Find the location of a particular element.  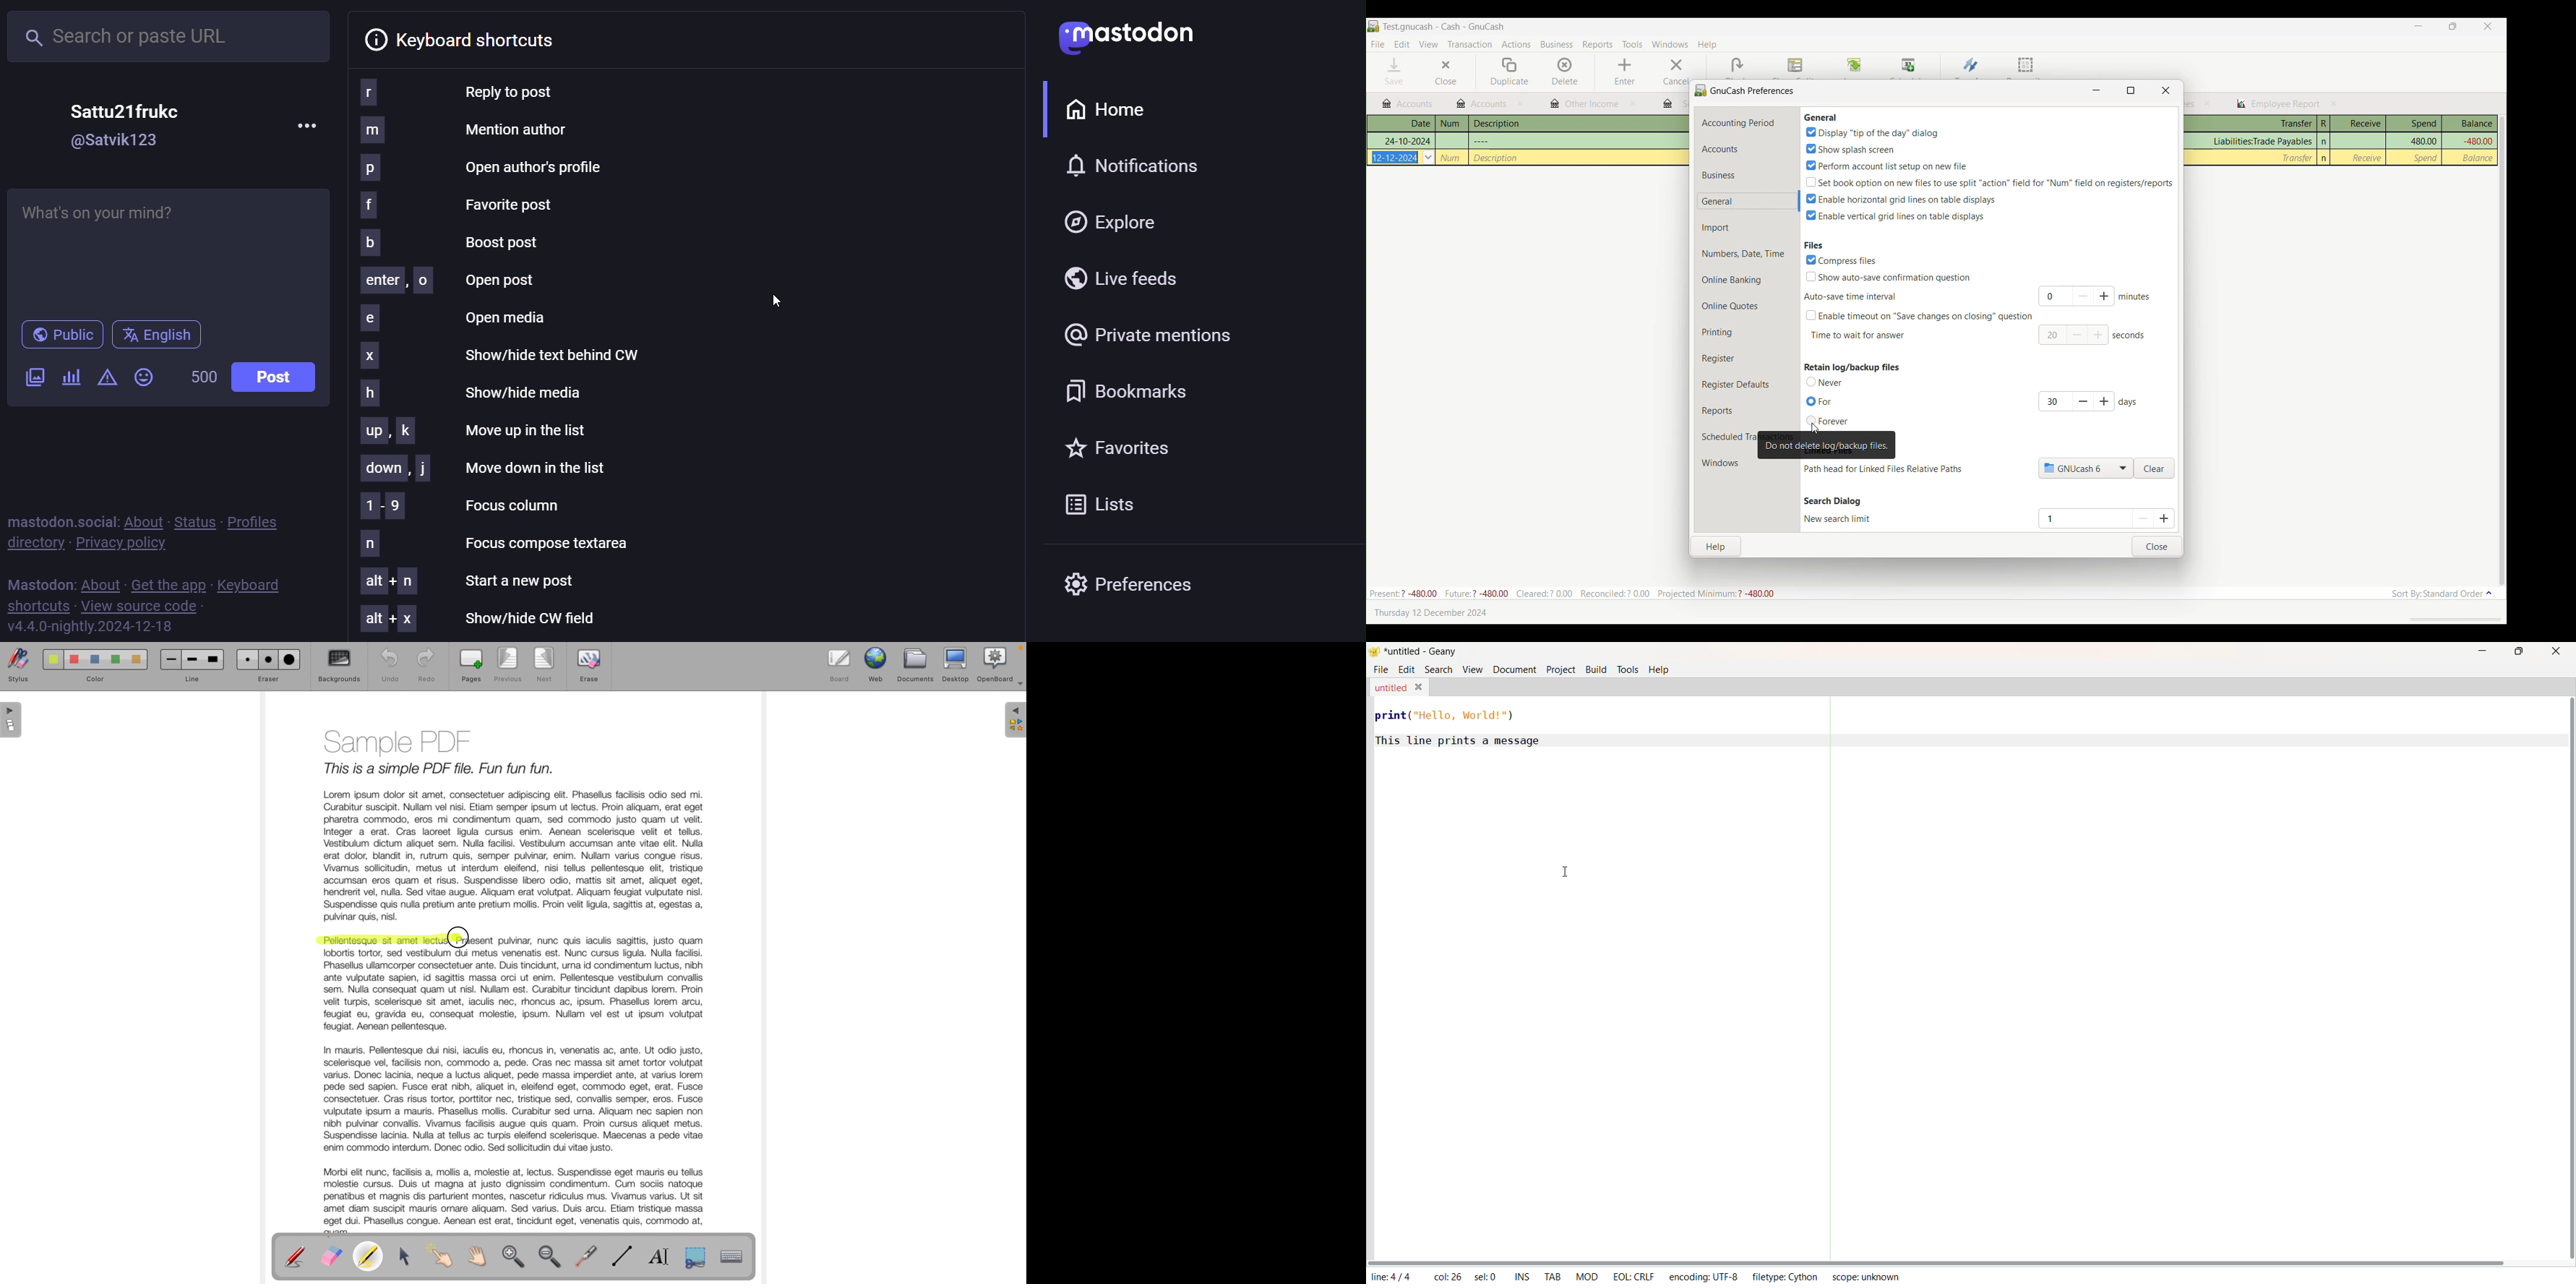

content warning is located at coordinates (107, 377).